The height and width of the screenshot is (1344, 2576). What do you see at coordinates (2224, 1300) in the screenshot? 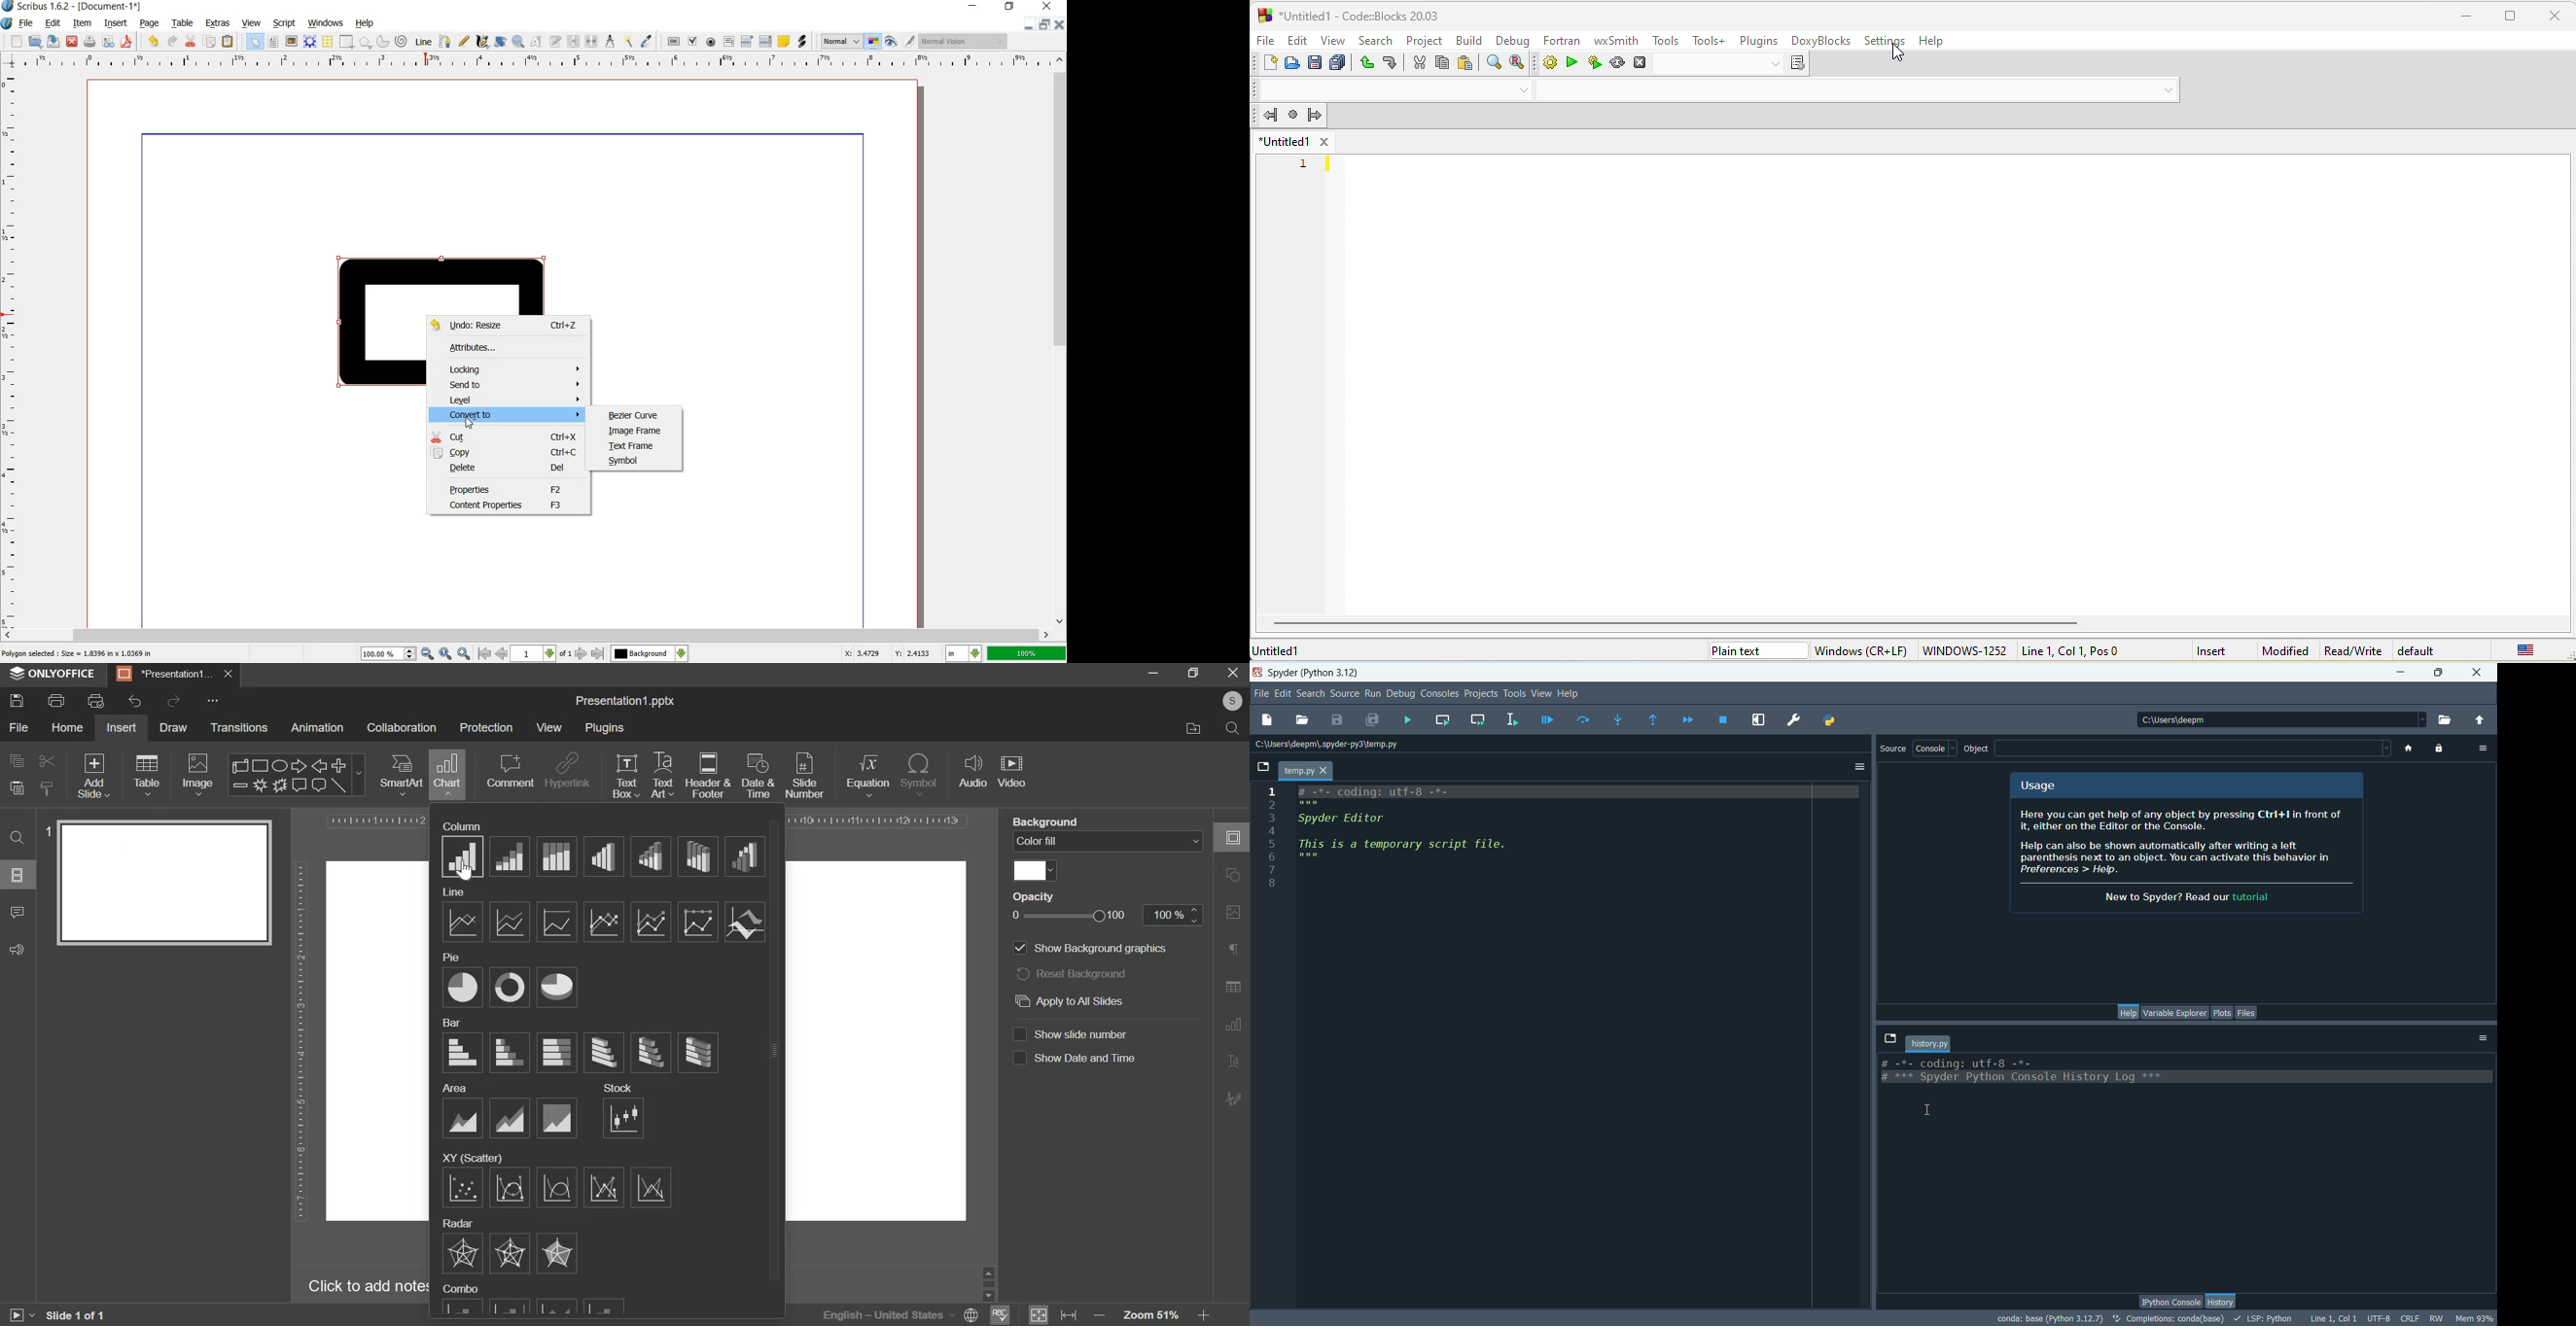
I see `history` at bounding box center [2224, 1300].